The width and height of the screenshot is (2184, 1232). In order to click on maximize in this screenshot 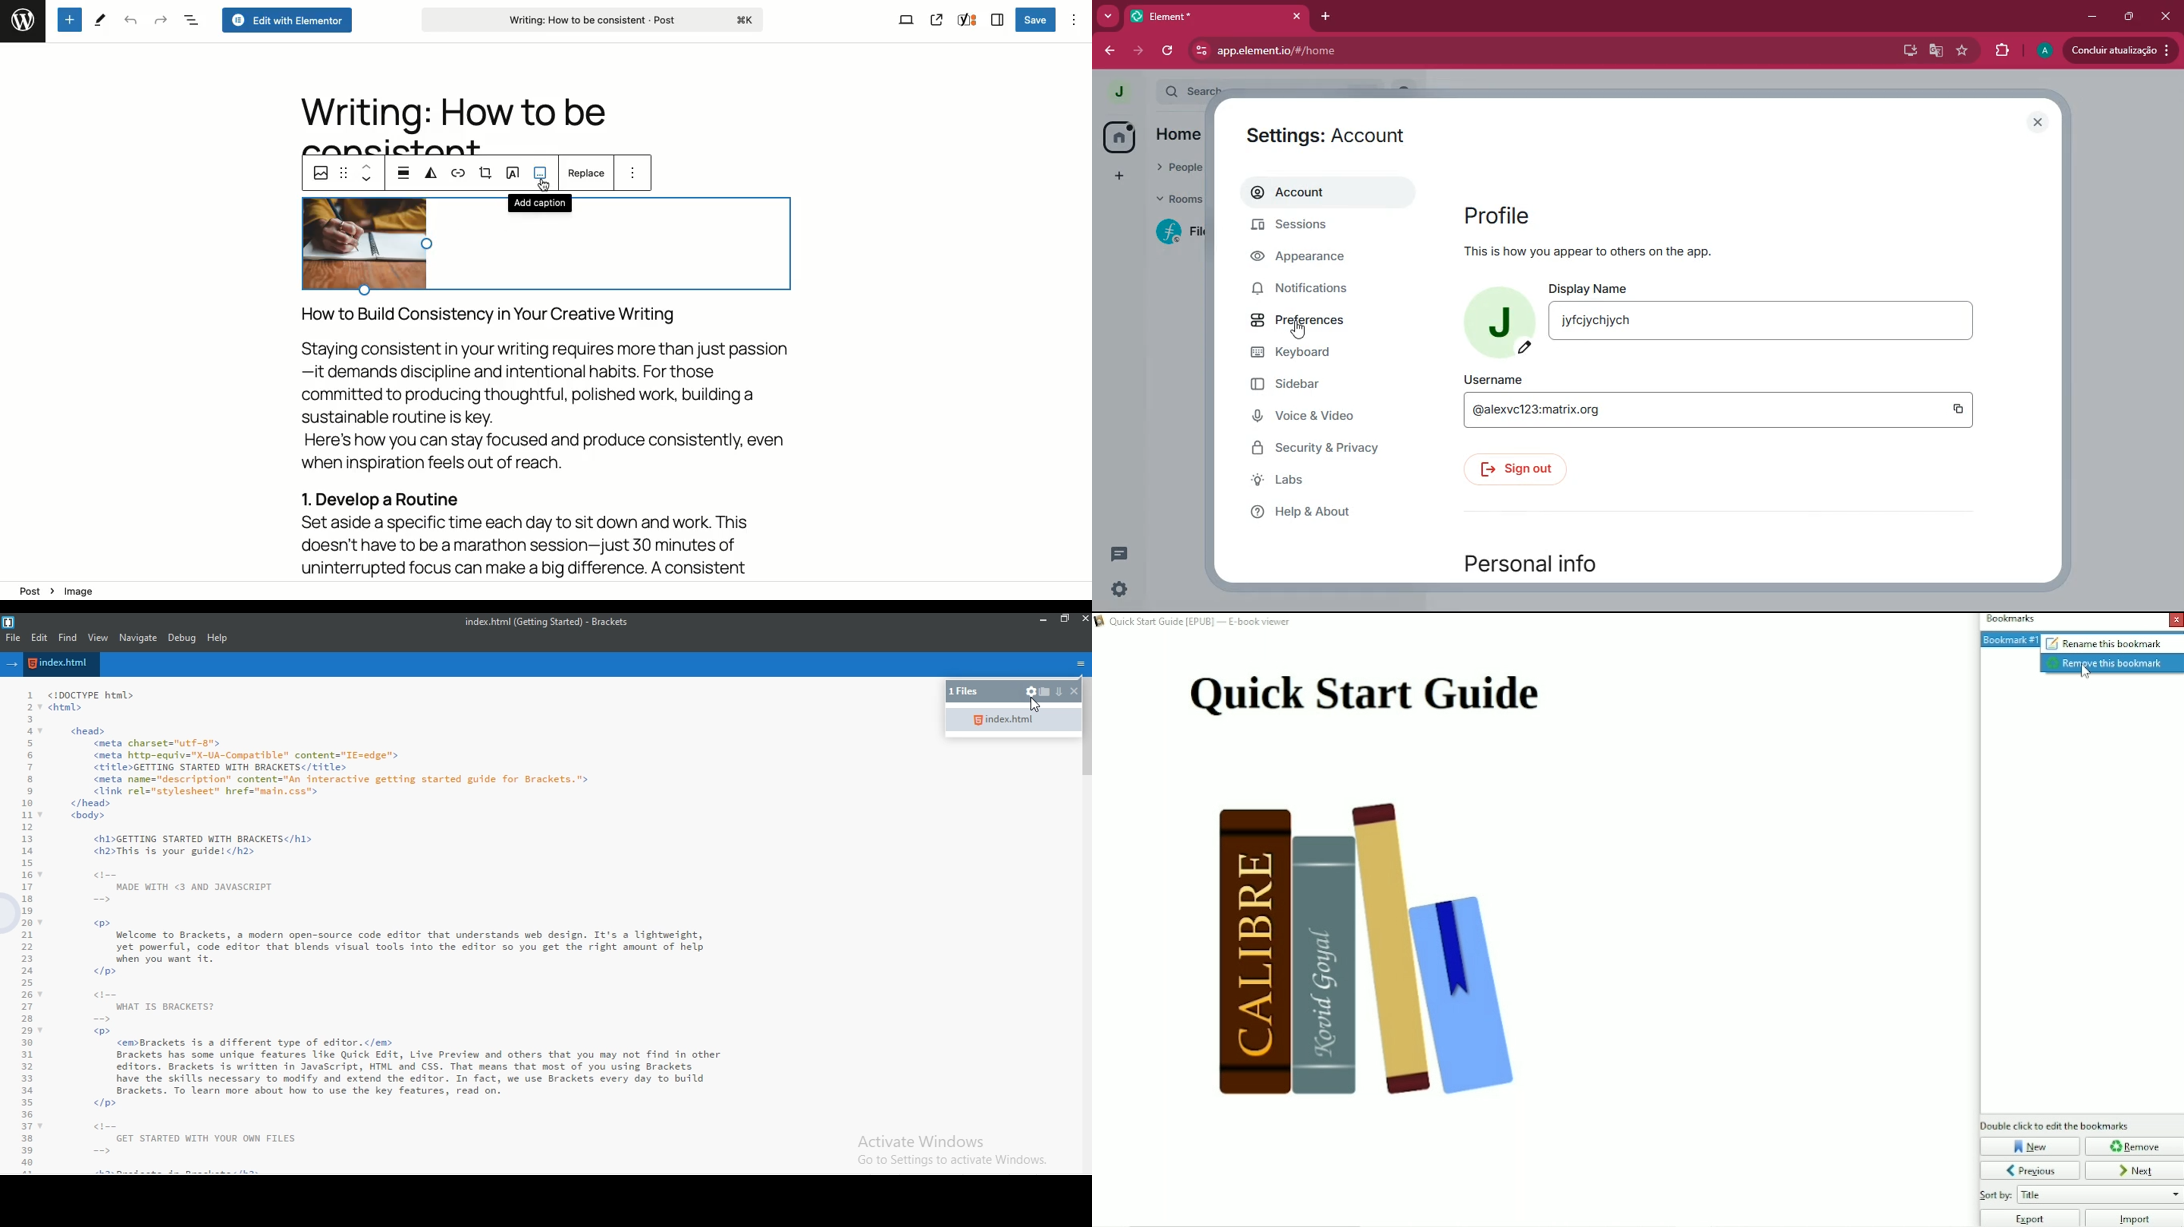, I will do `click(2127, 15)`.